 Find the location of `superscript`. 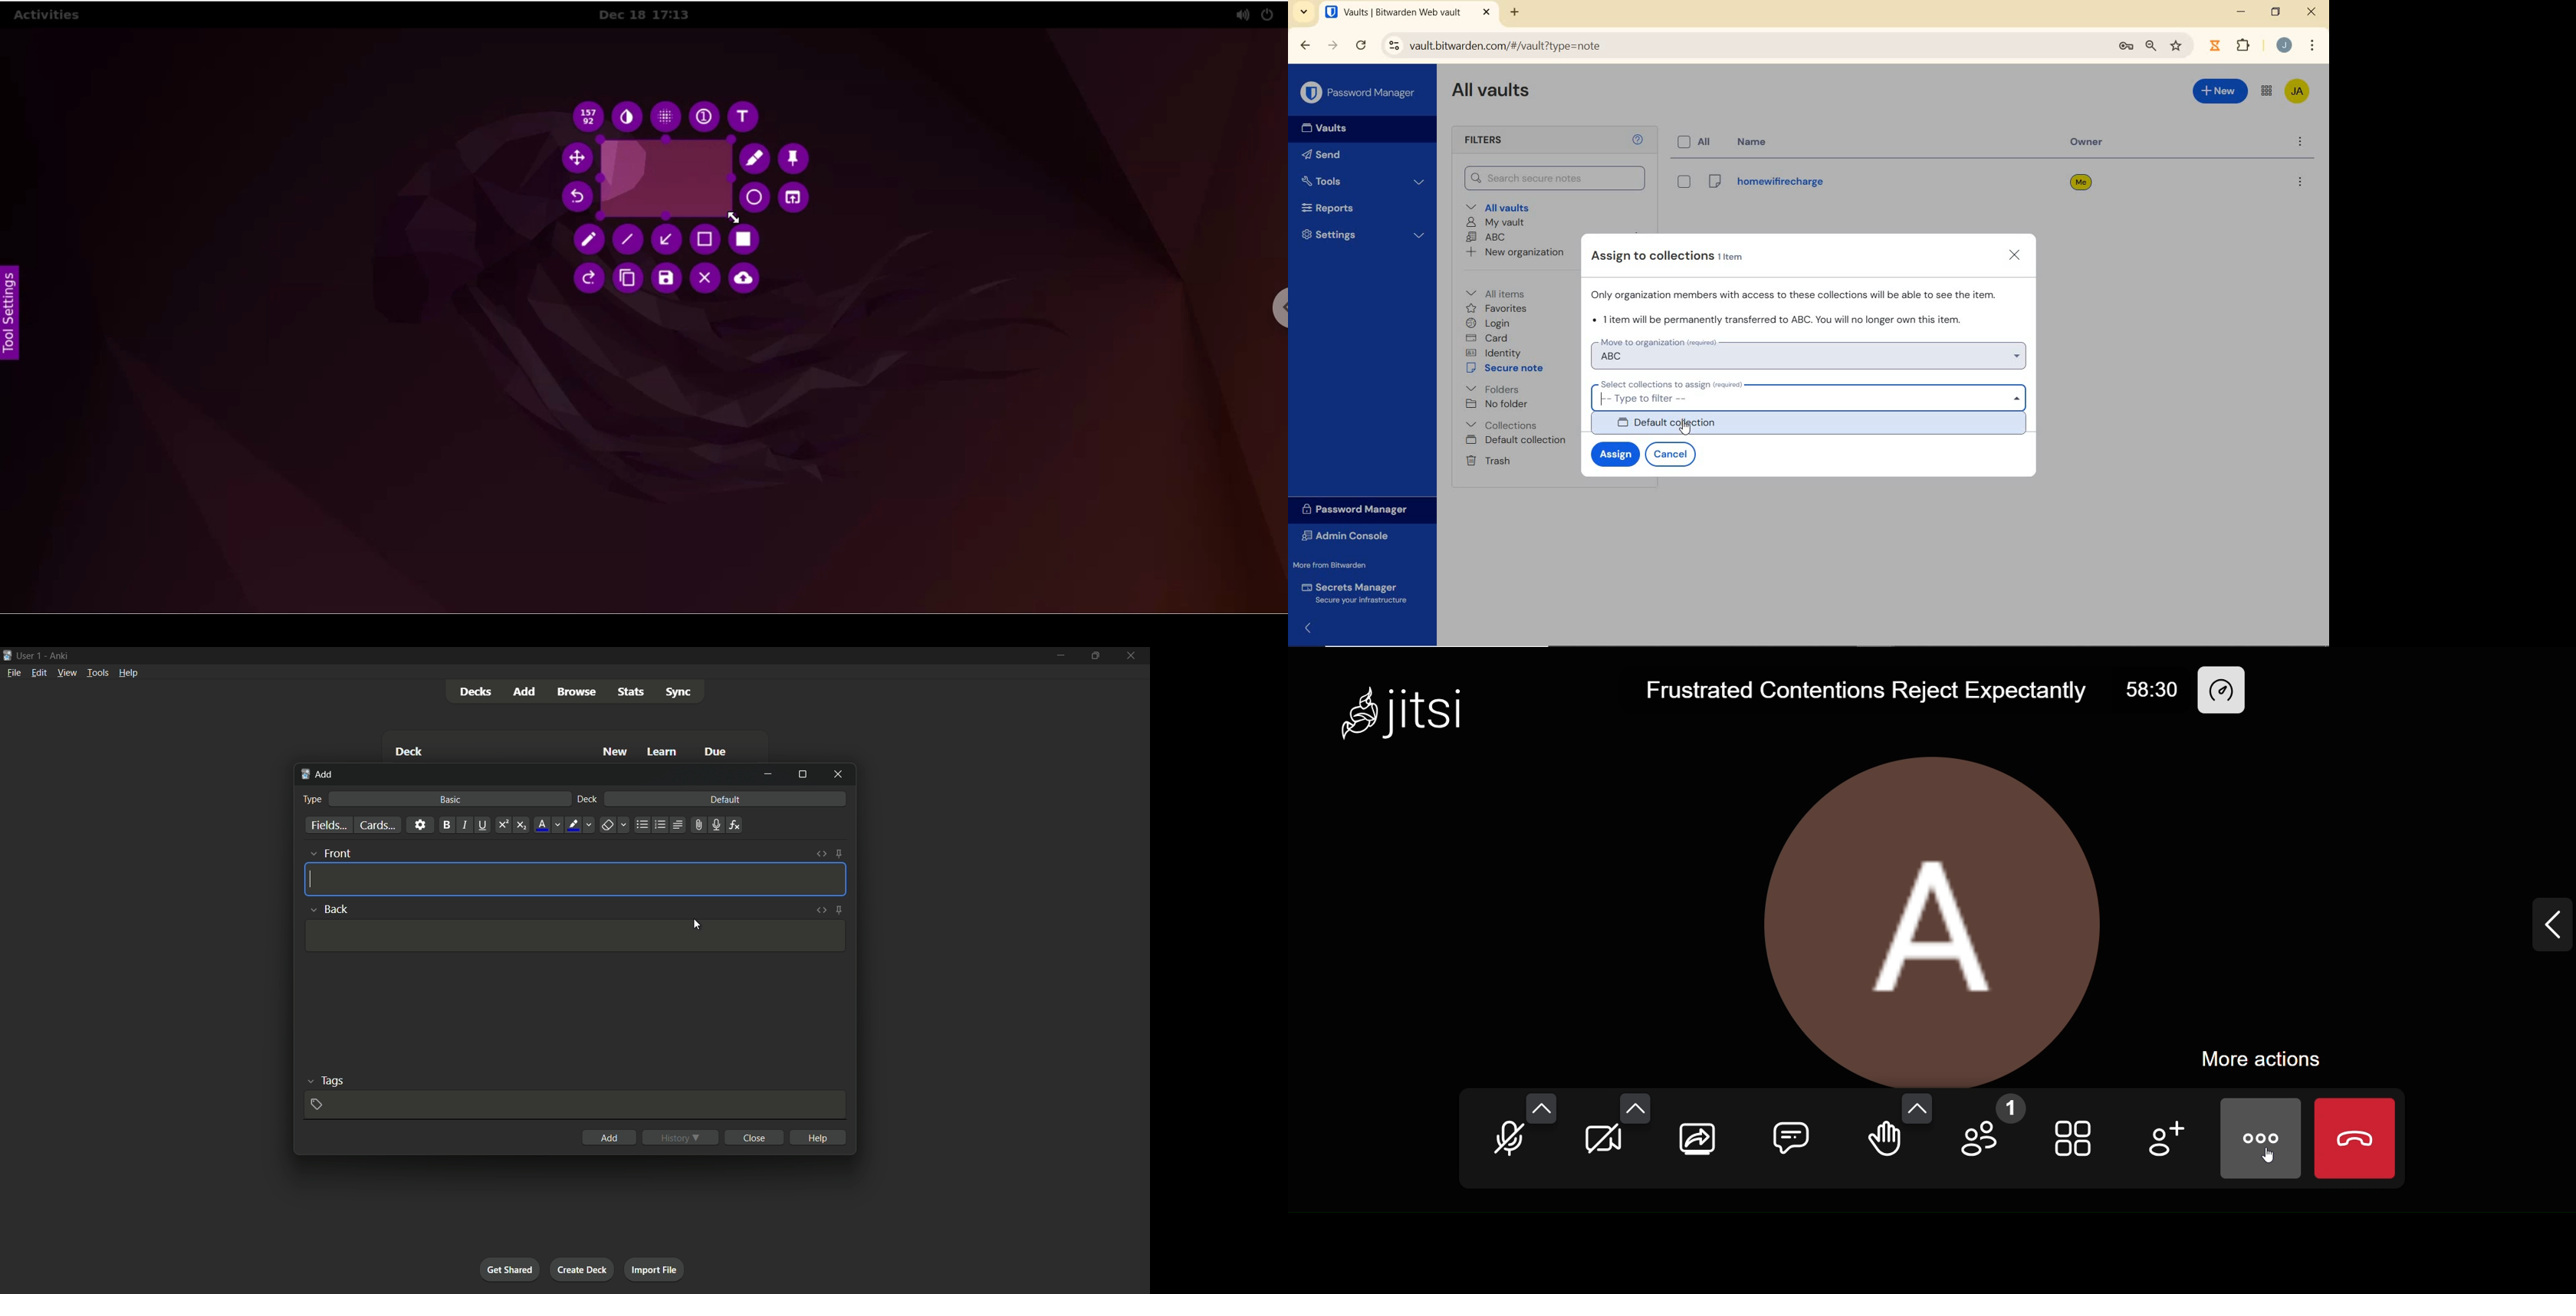

superscript is located at coordinates (503, 824).